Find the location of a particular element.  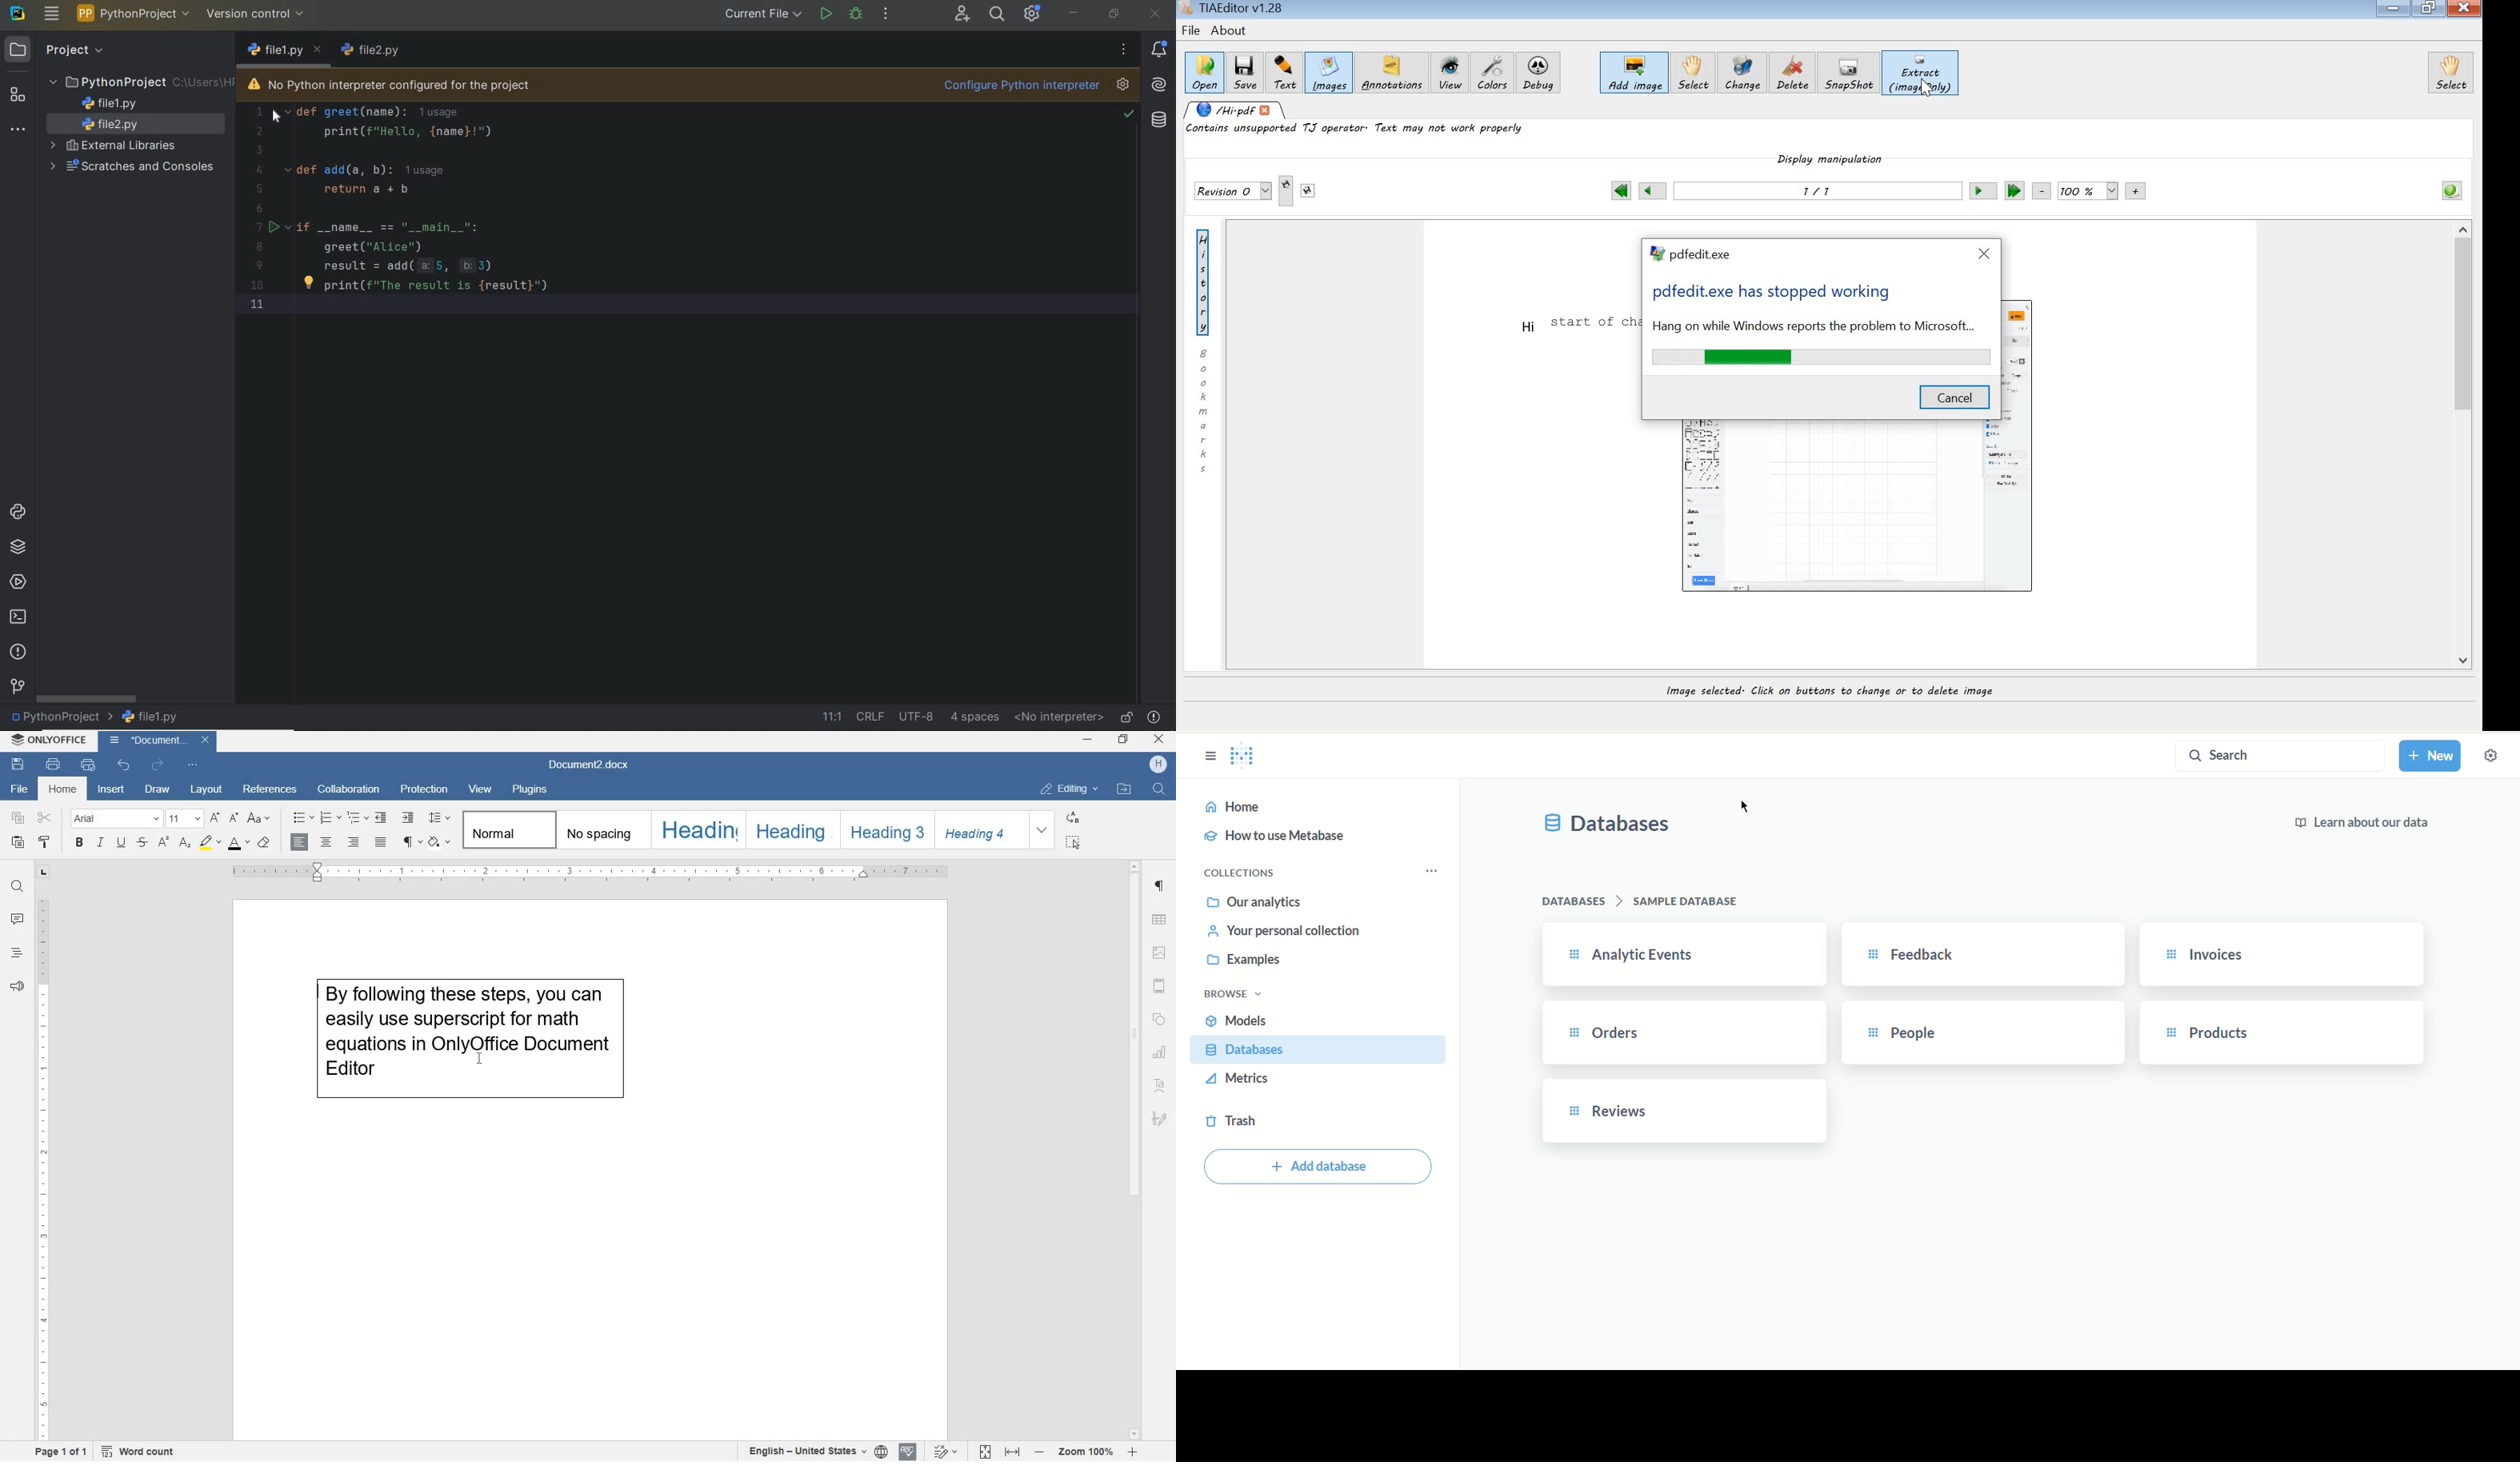

track changes is located at coordinates (947, 1451).